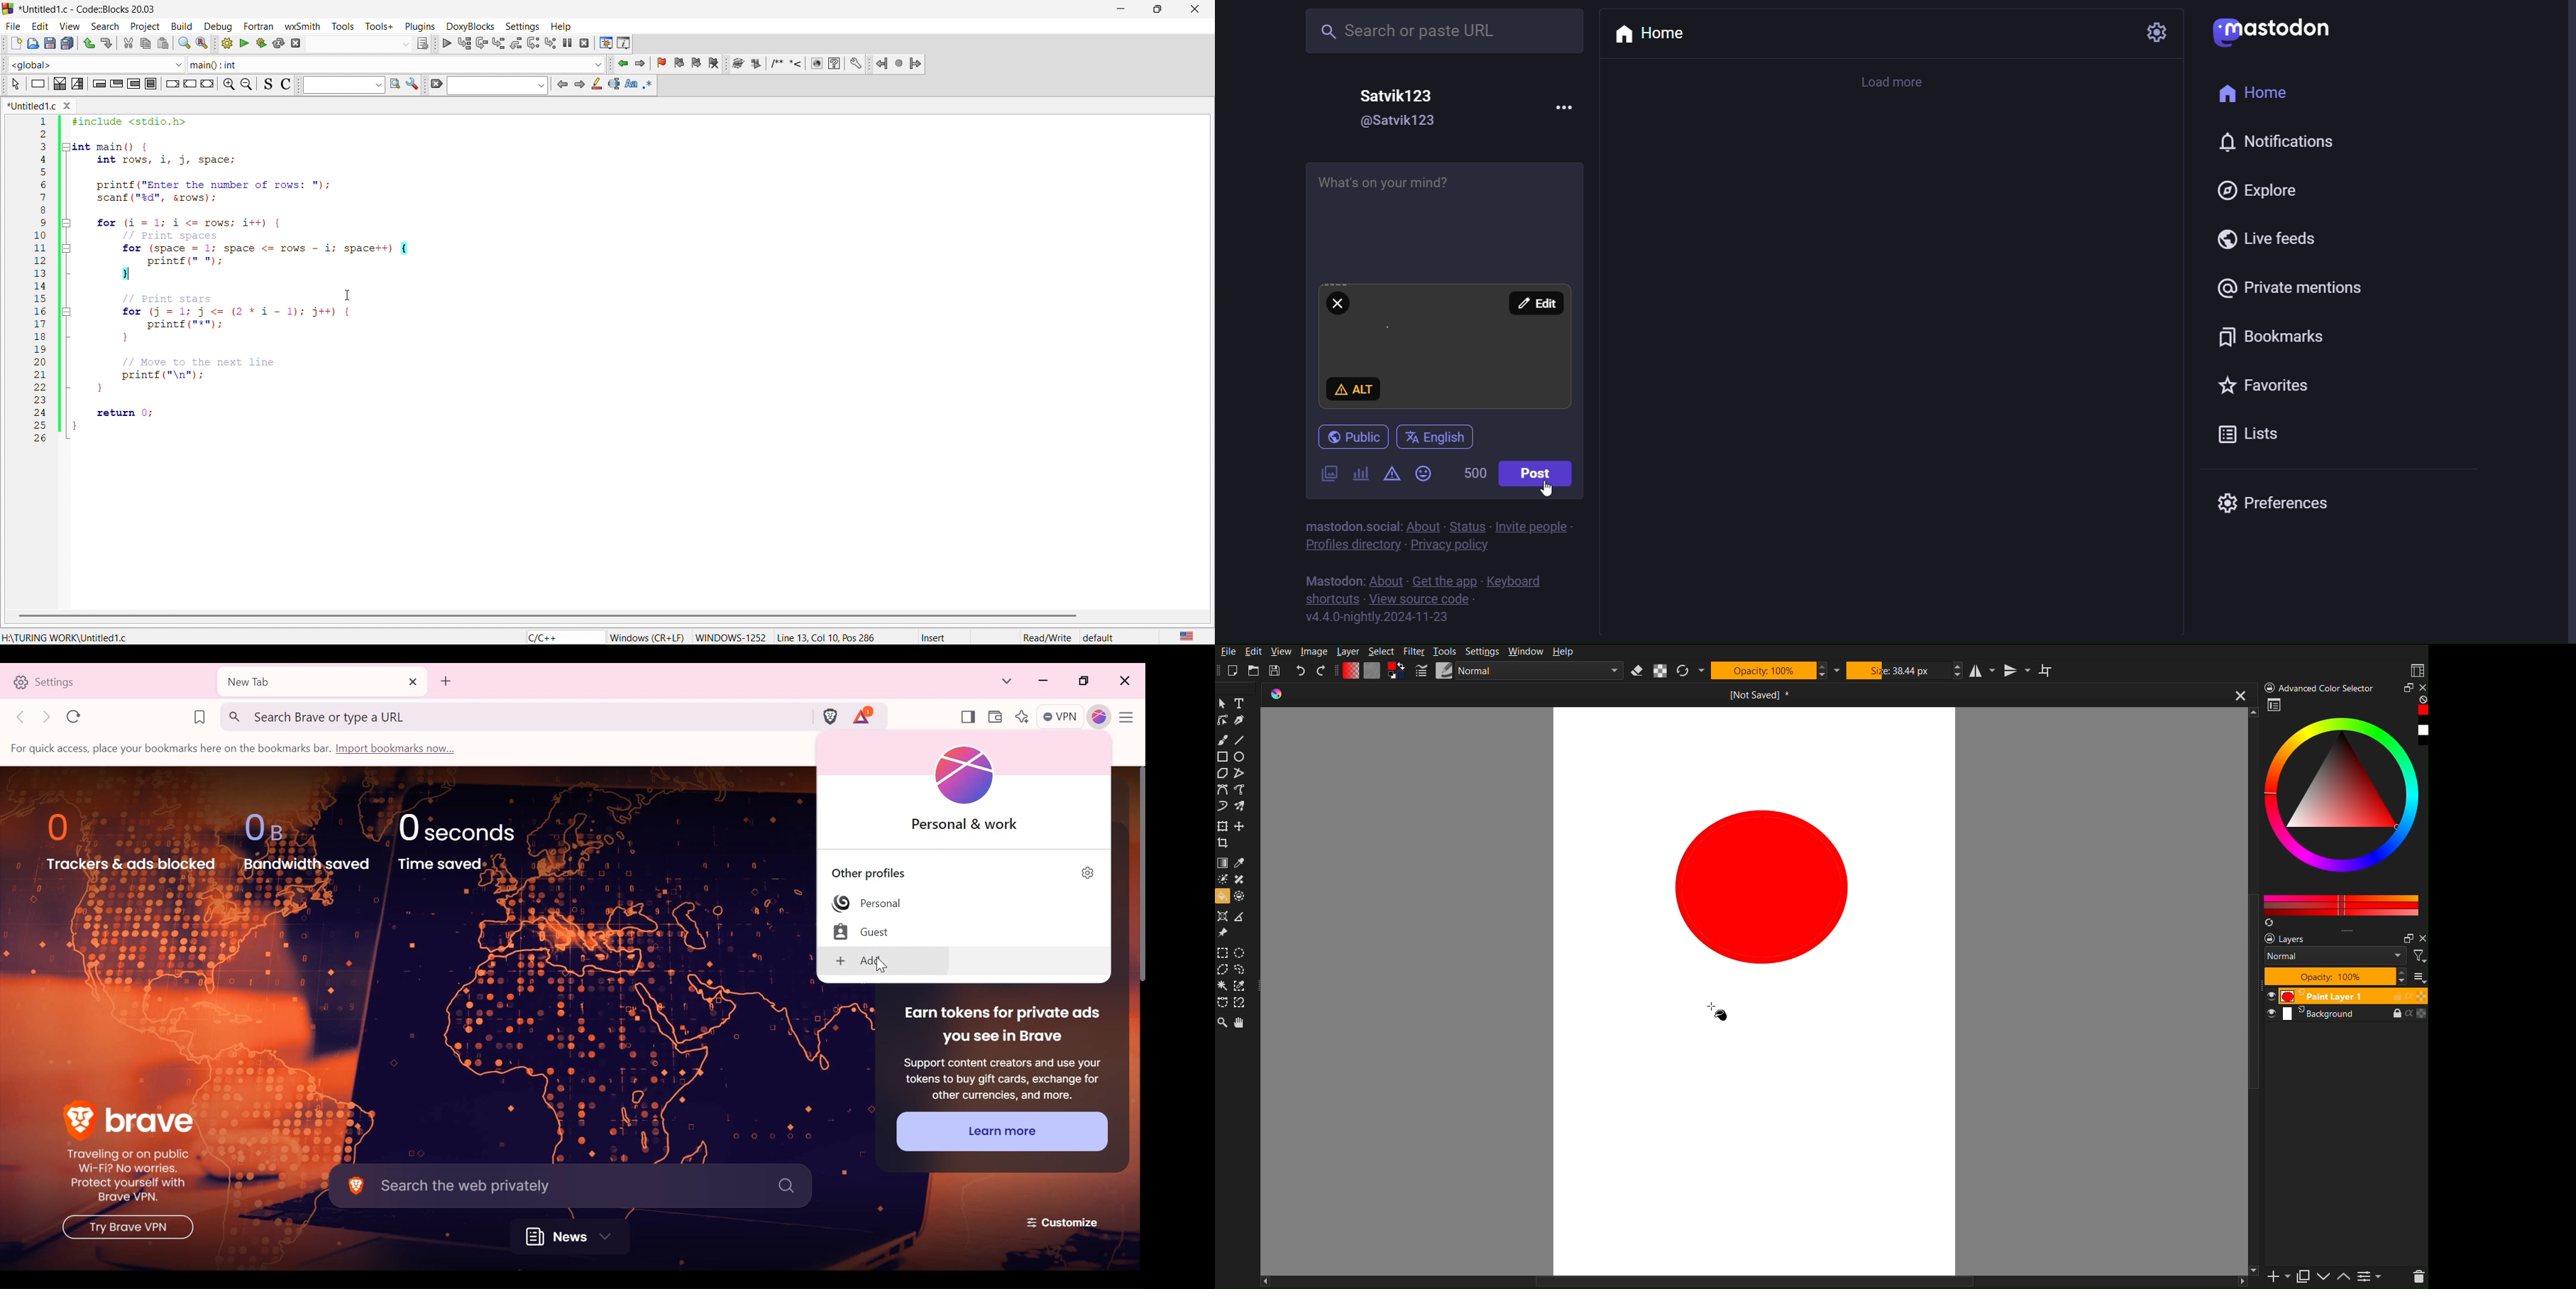  I want to click on instruction, so click(36, 84).